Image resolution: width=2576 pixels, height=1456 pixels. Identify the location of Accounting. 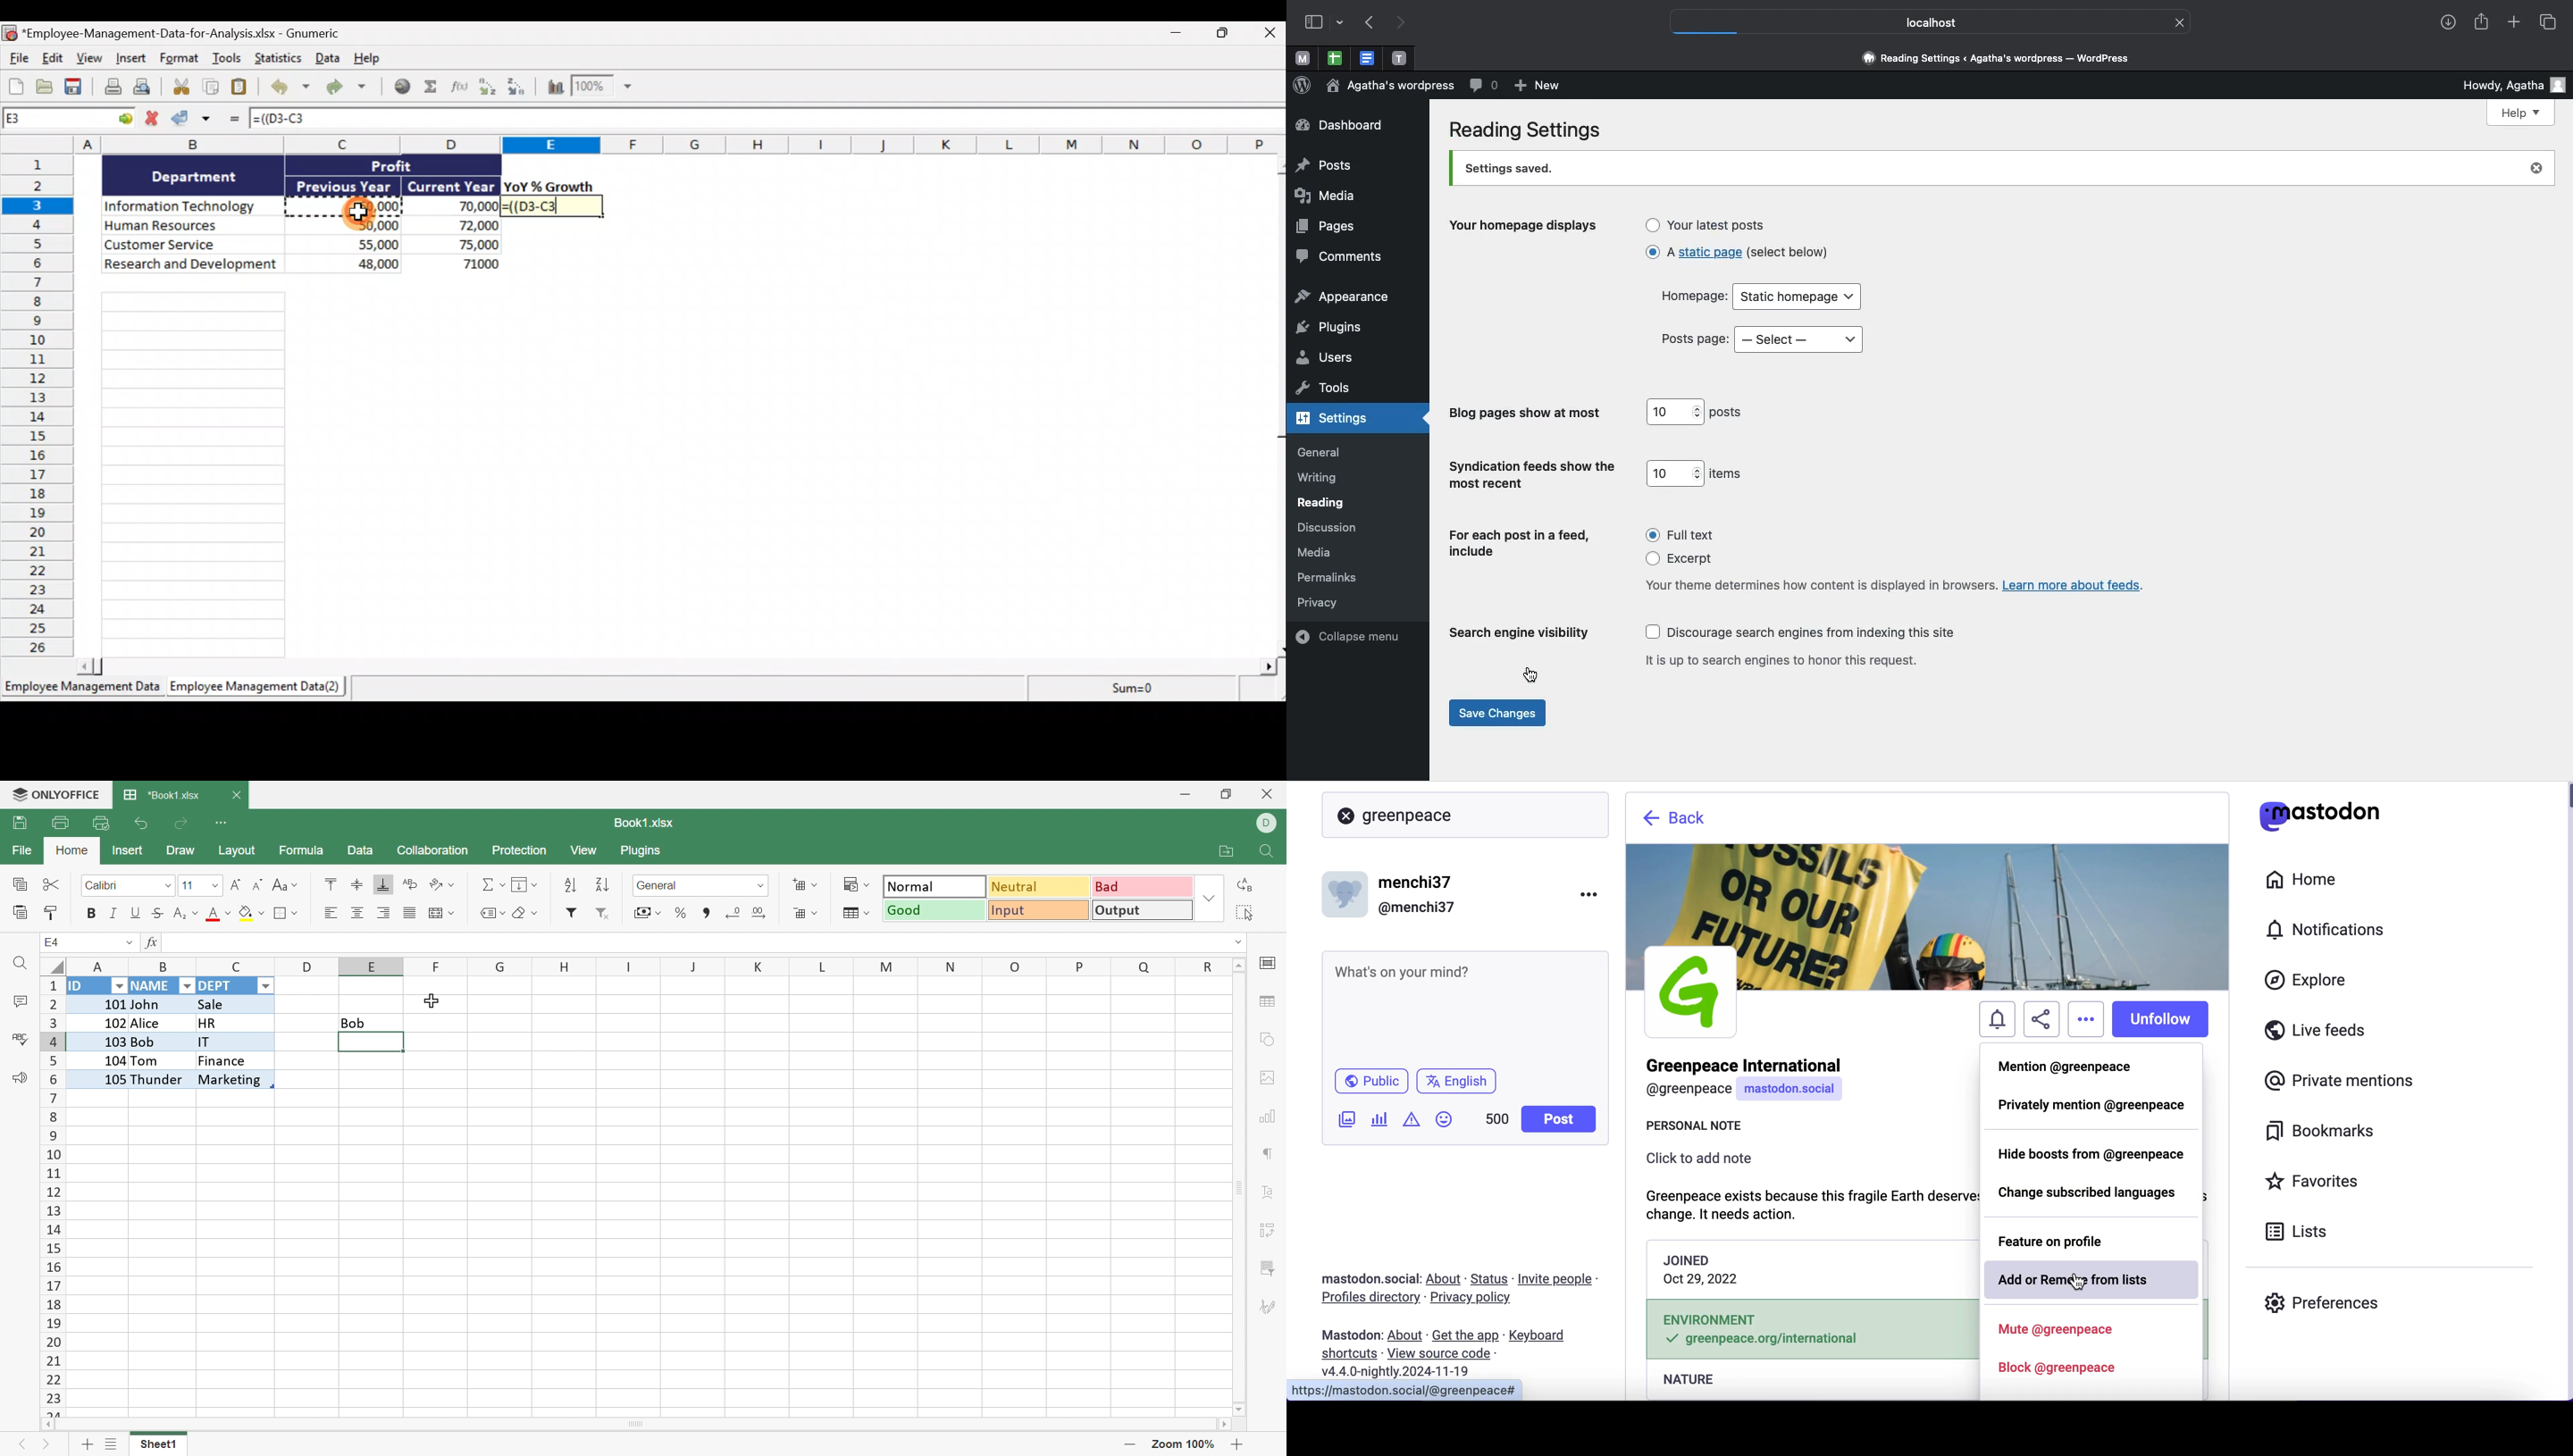
(646, 913).